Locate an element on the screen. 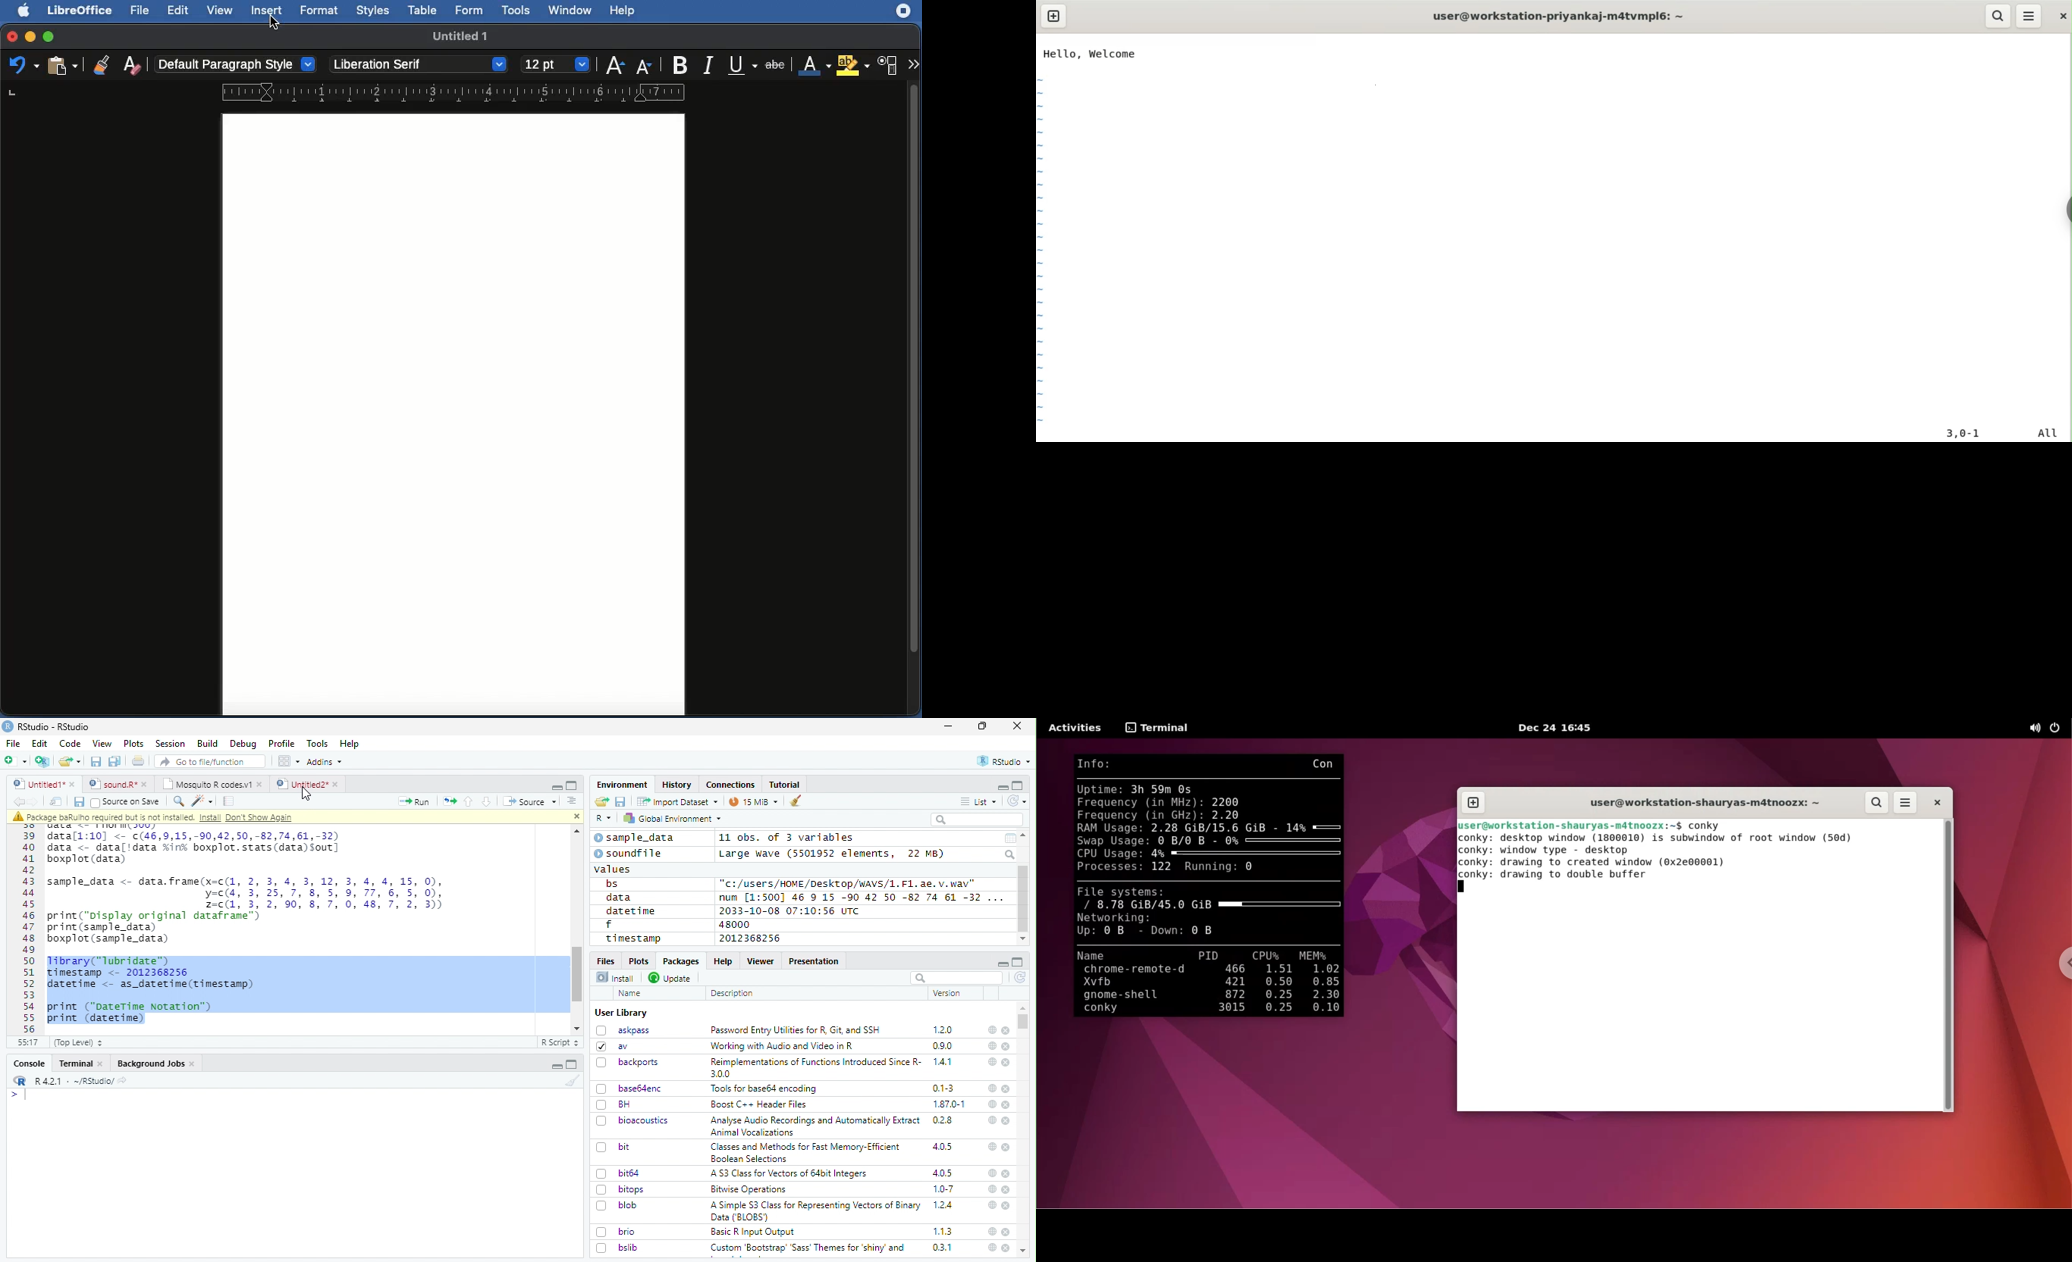  Mosquito R codes.v1 is located at coordinates (212, 784).